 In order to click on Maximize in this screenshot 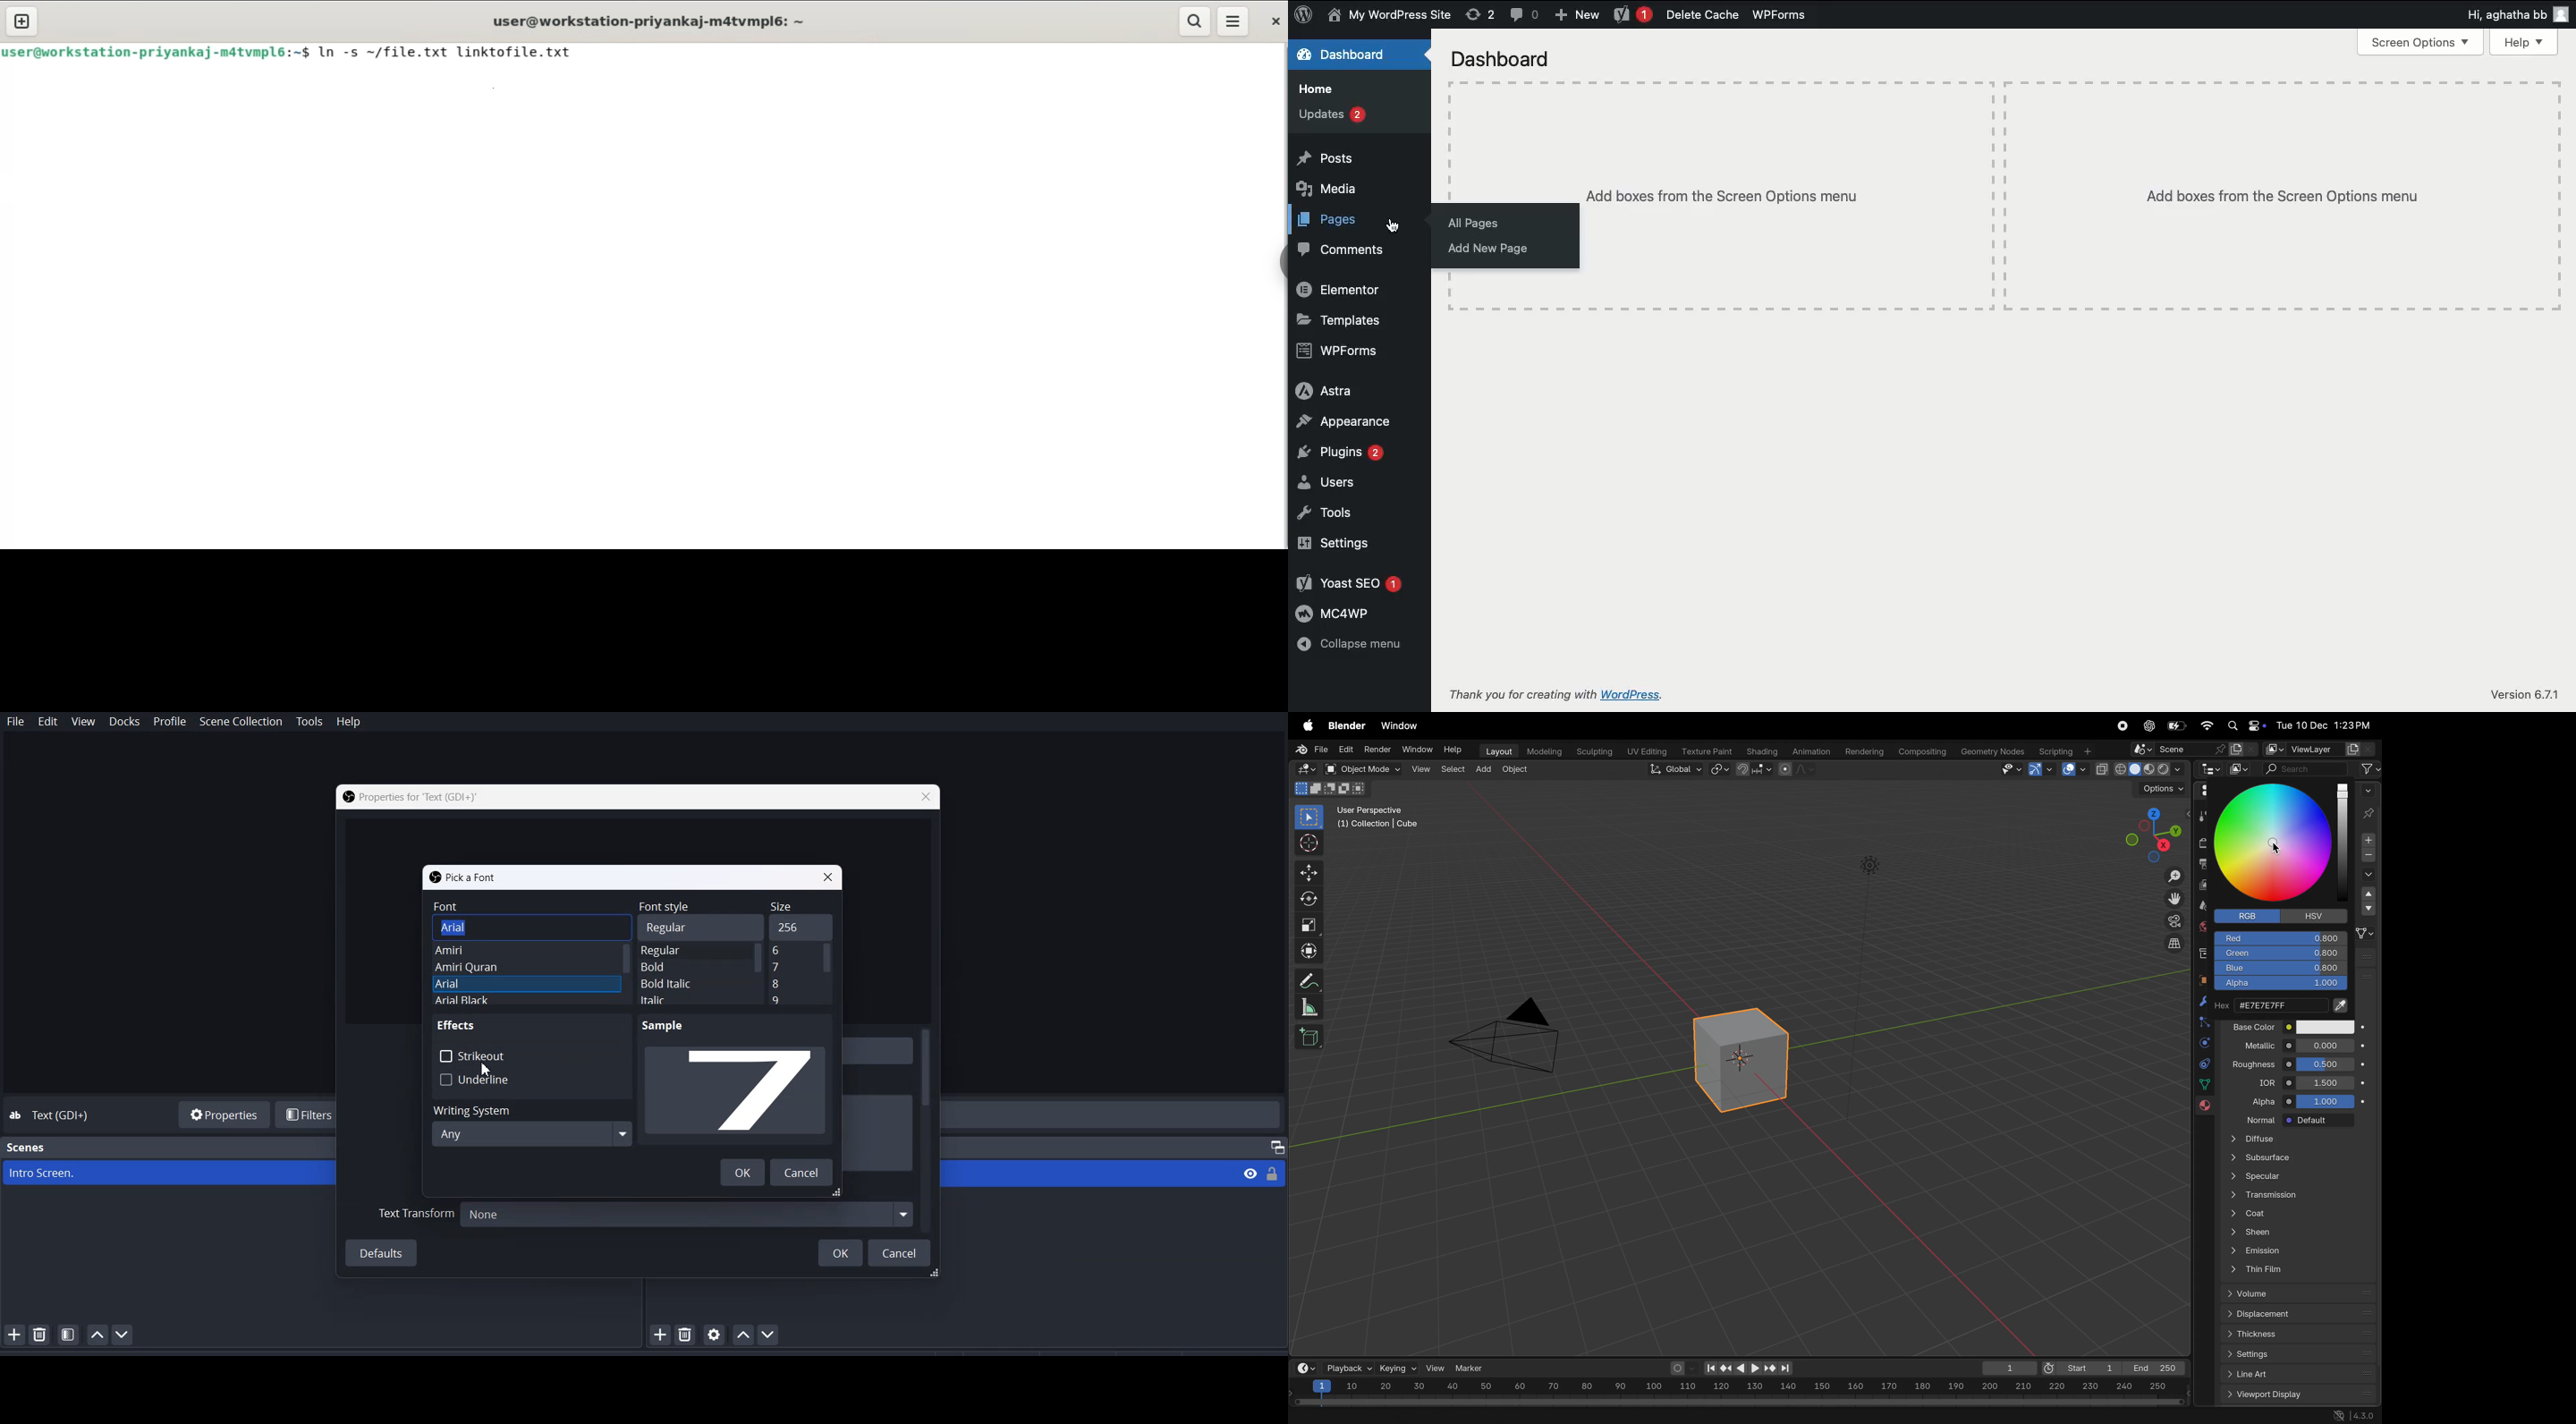, I will do `click(1272, 1145)`.